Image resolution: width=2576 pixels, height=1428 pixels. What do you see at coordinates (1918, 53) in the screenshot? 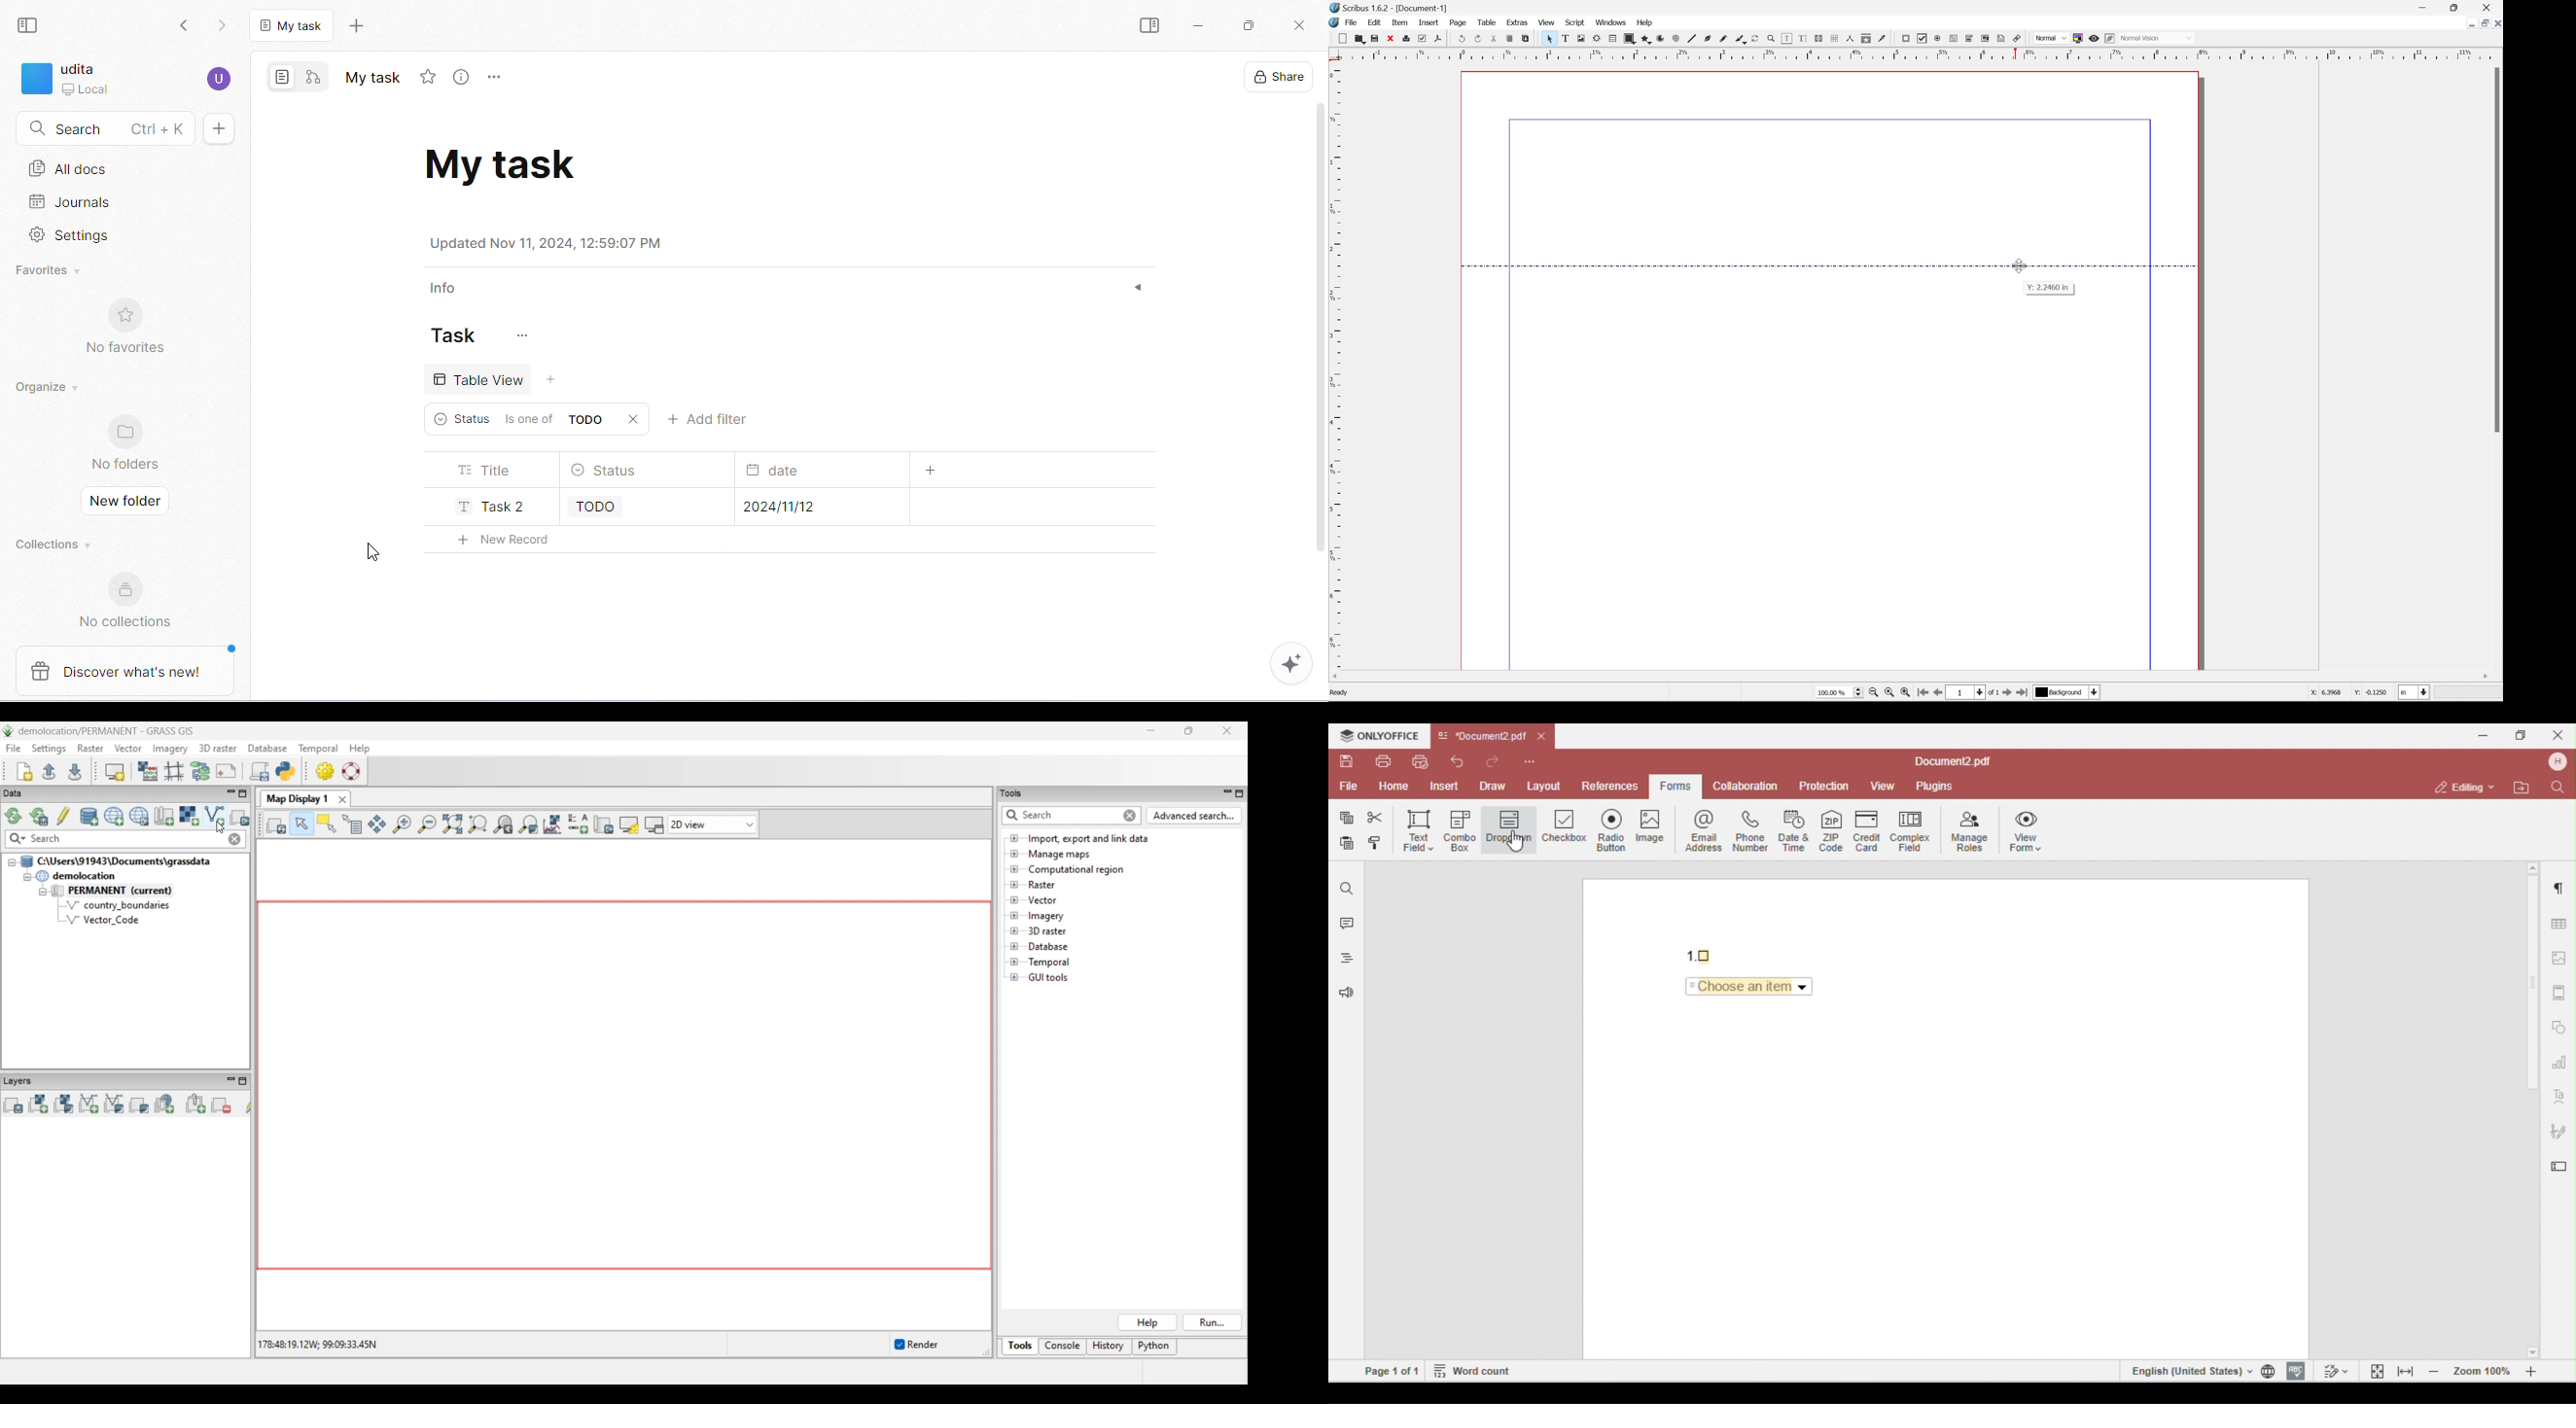
I see `ruler` at bounding box center [1918, 53].